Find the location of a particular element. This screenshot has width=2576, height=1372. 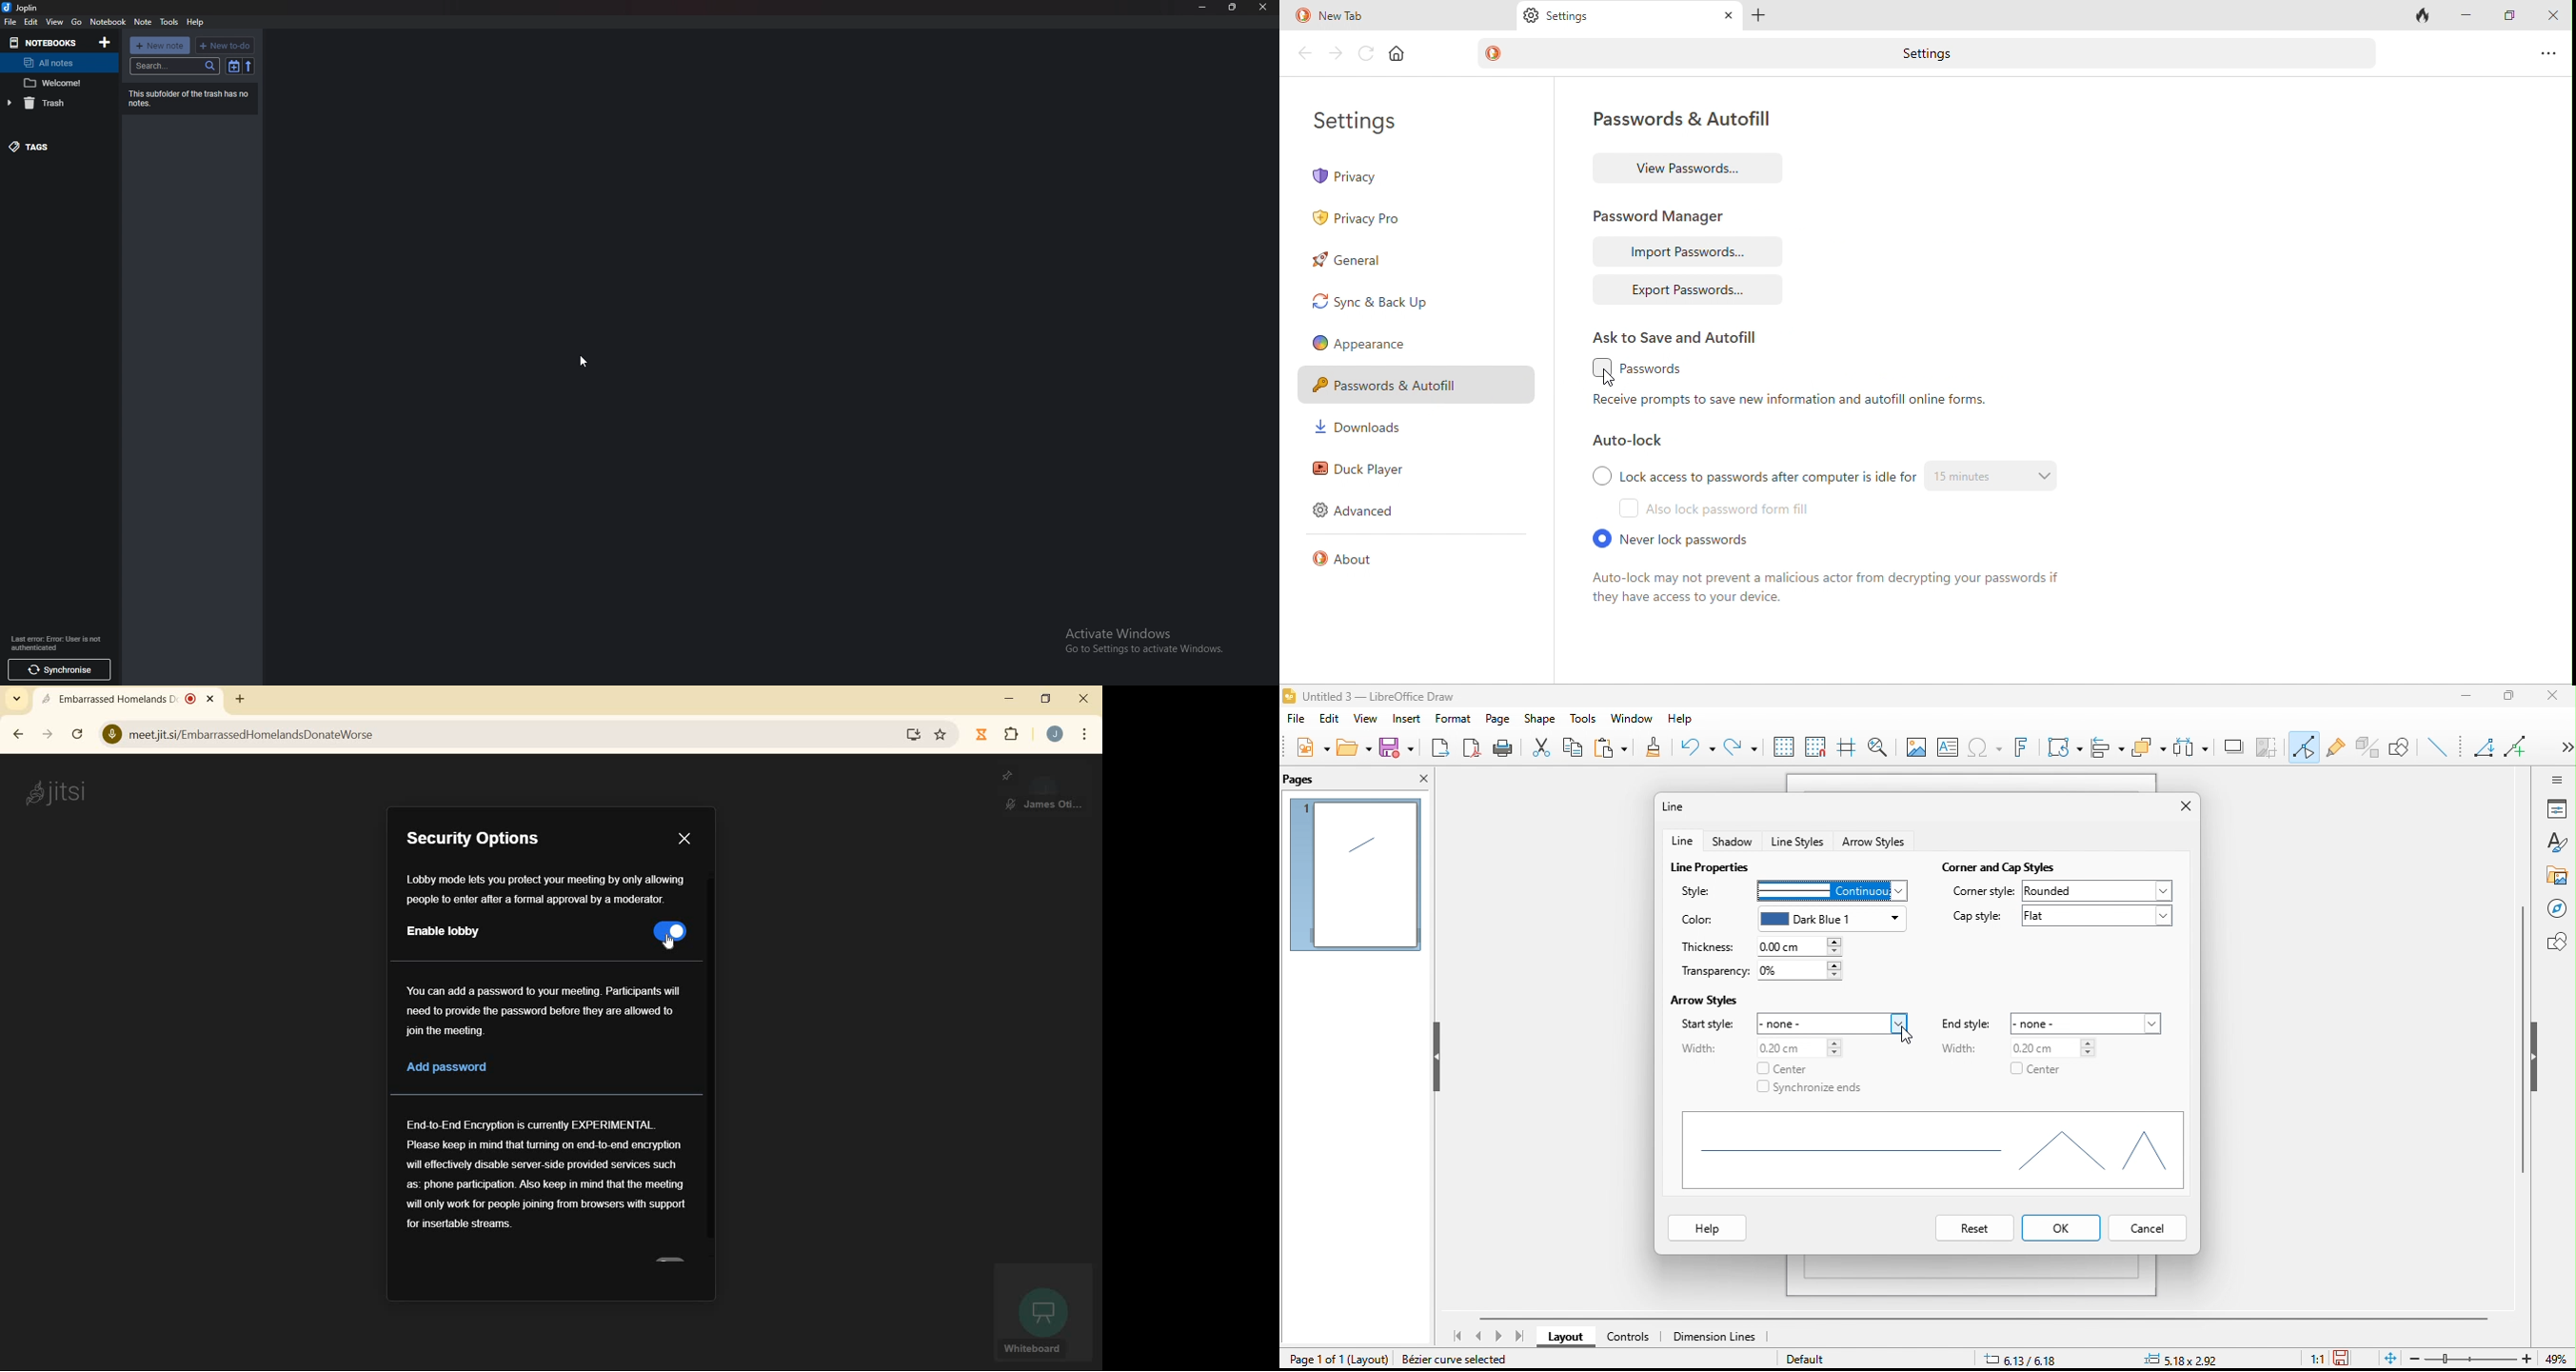

password and autofill is located at coordinates (1676, 122).